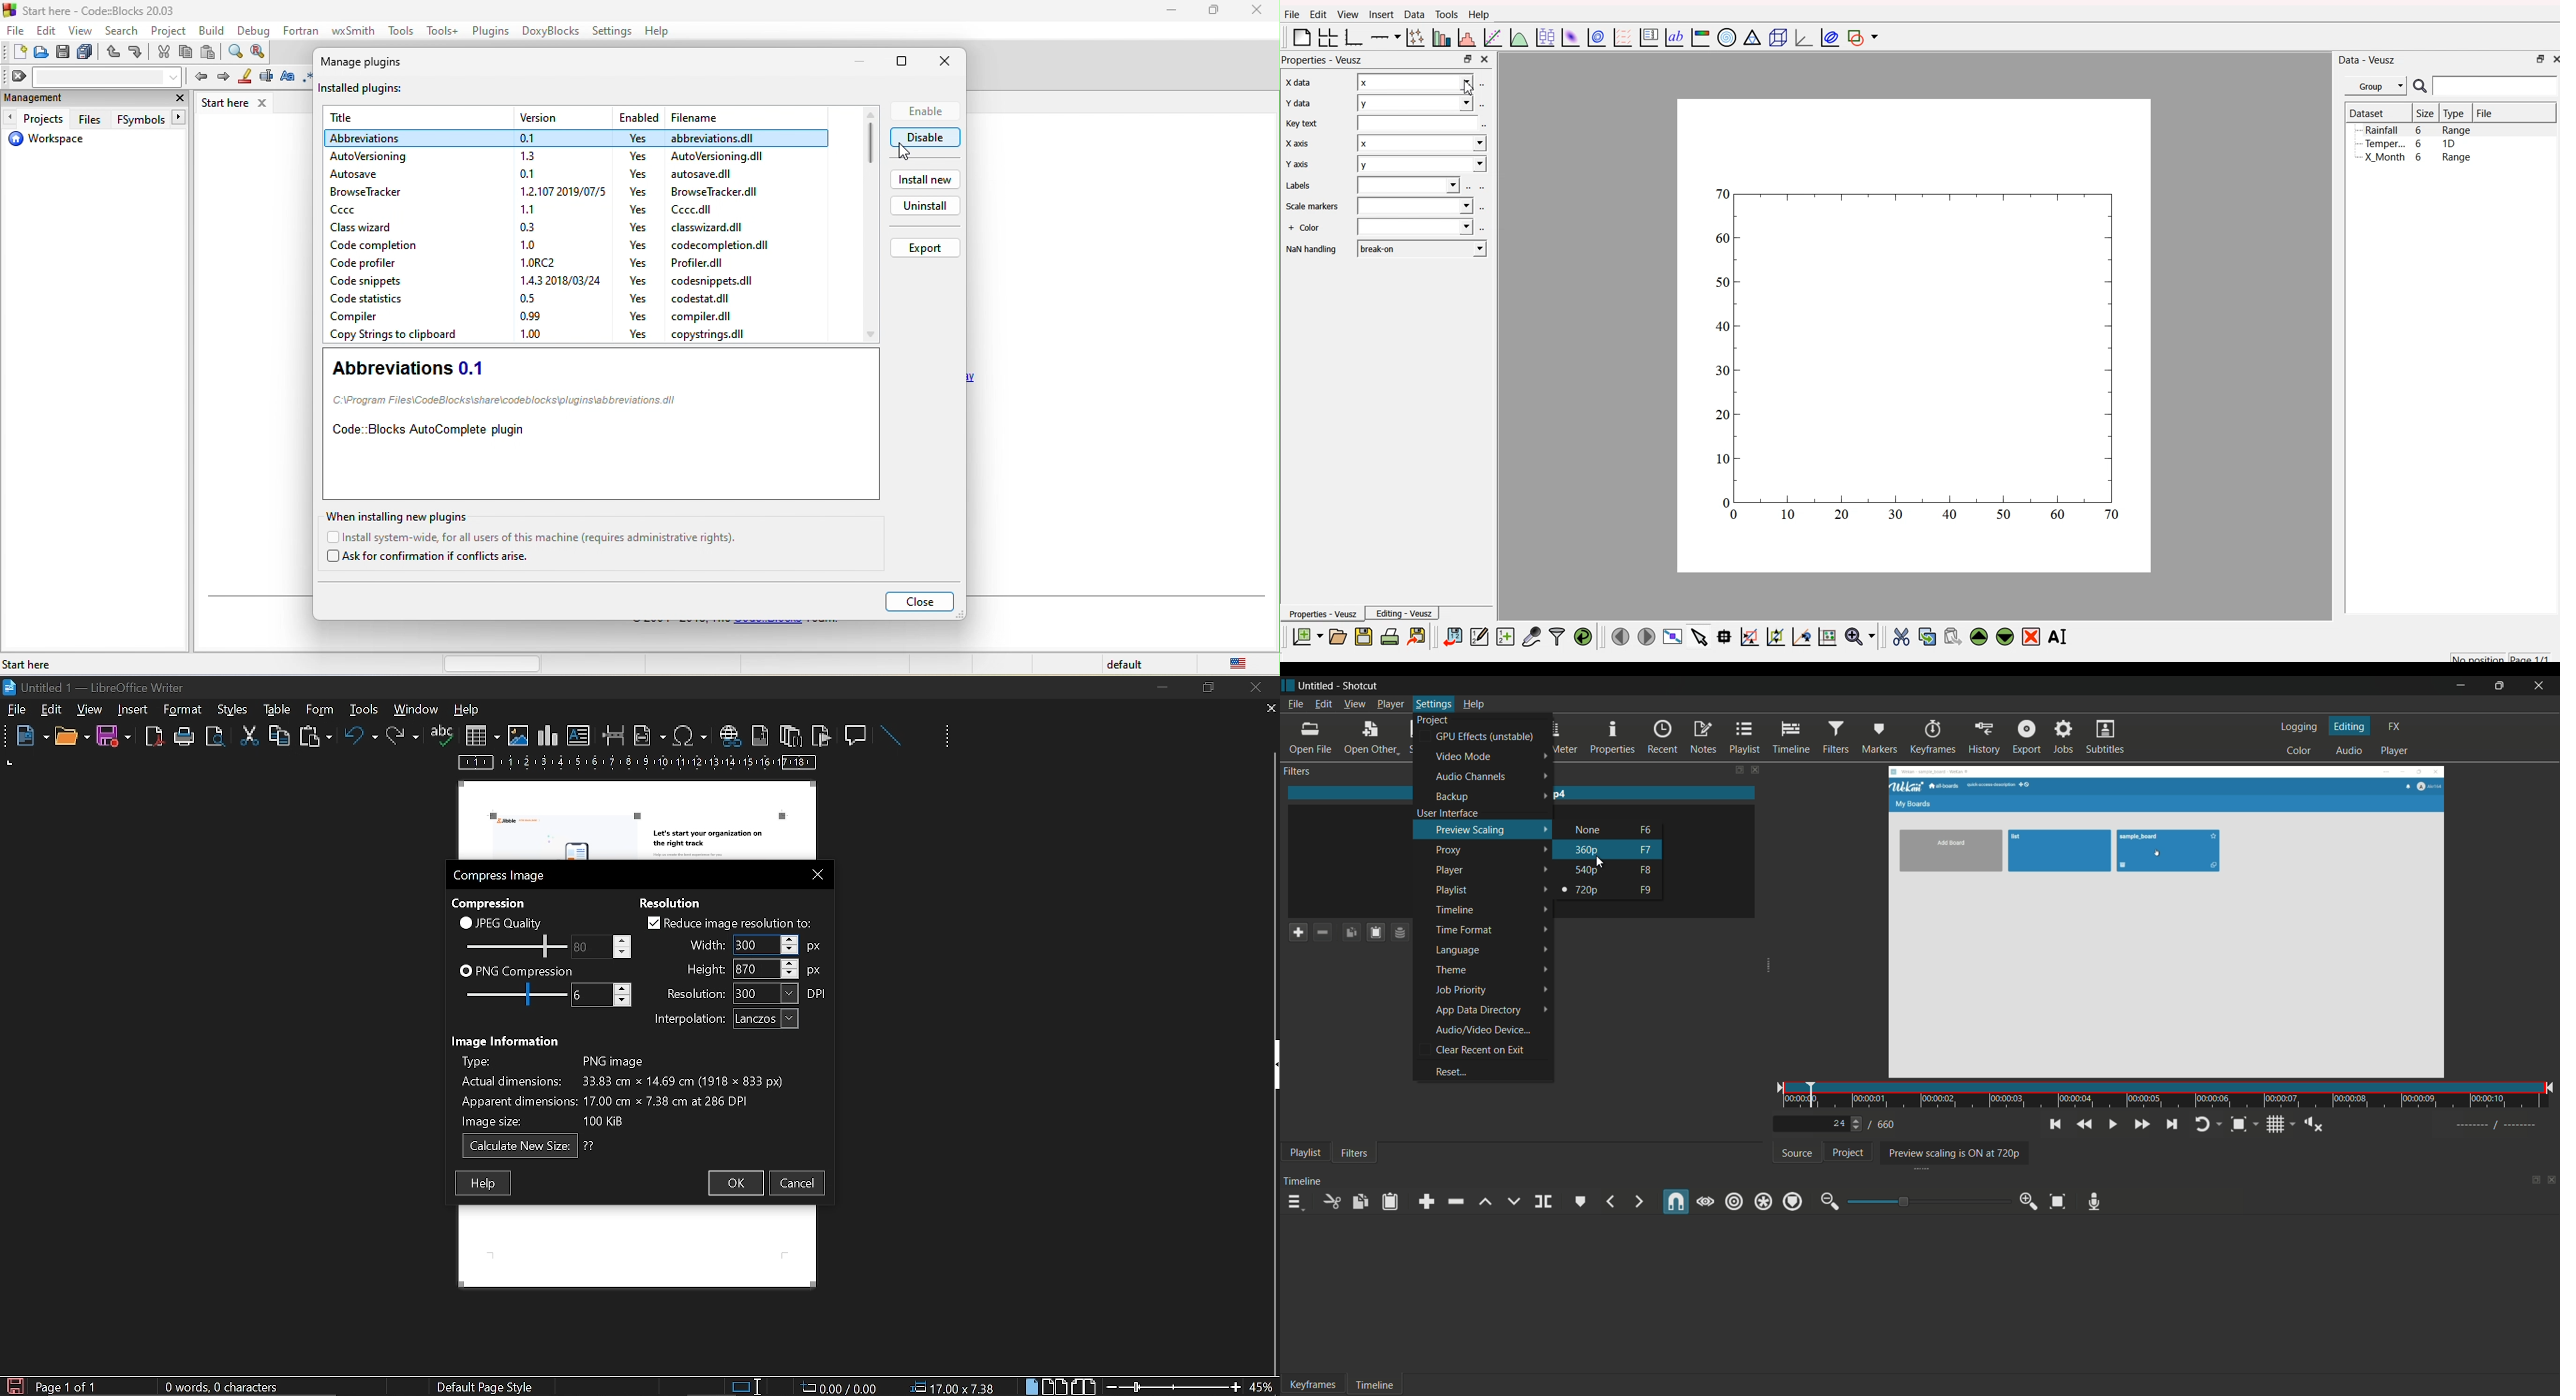  I want to click on plot key, so click(1648, 38).